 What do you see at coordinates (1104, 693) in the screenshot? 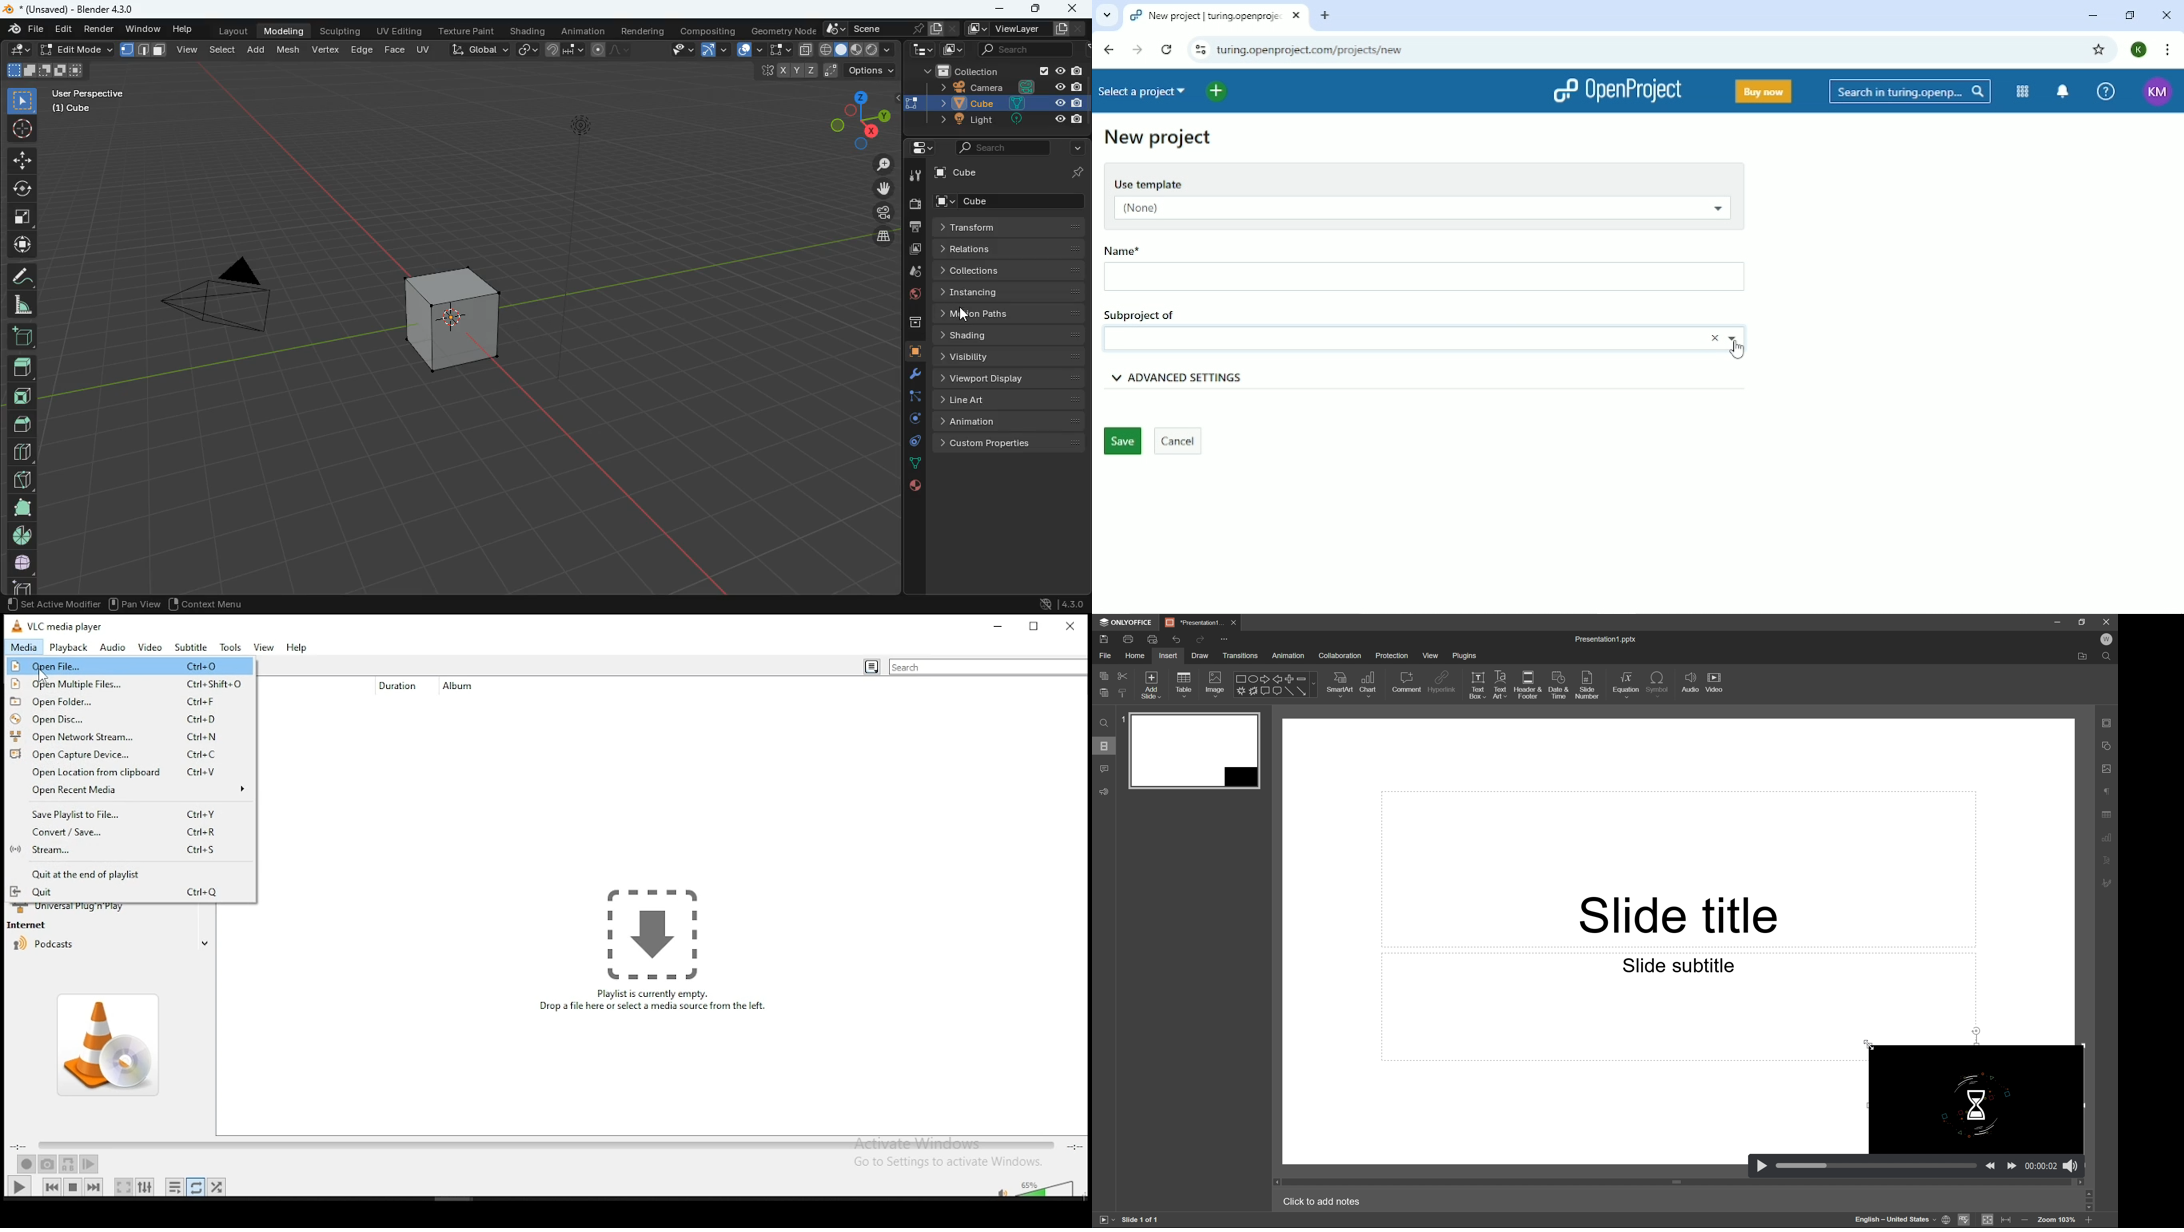
I see `paste` at bounding box center [1104, 693].